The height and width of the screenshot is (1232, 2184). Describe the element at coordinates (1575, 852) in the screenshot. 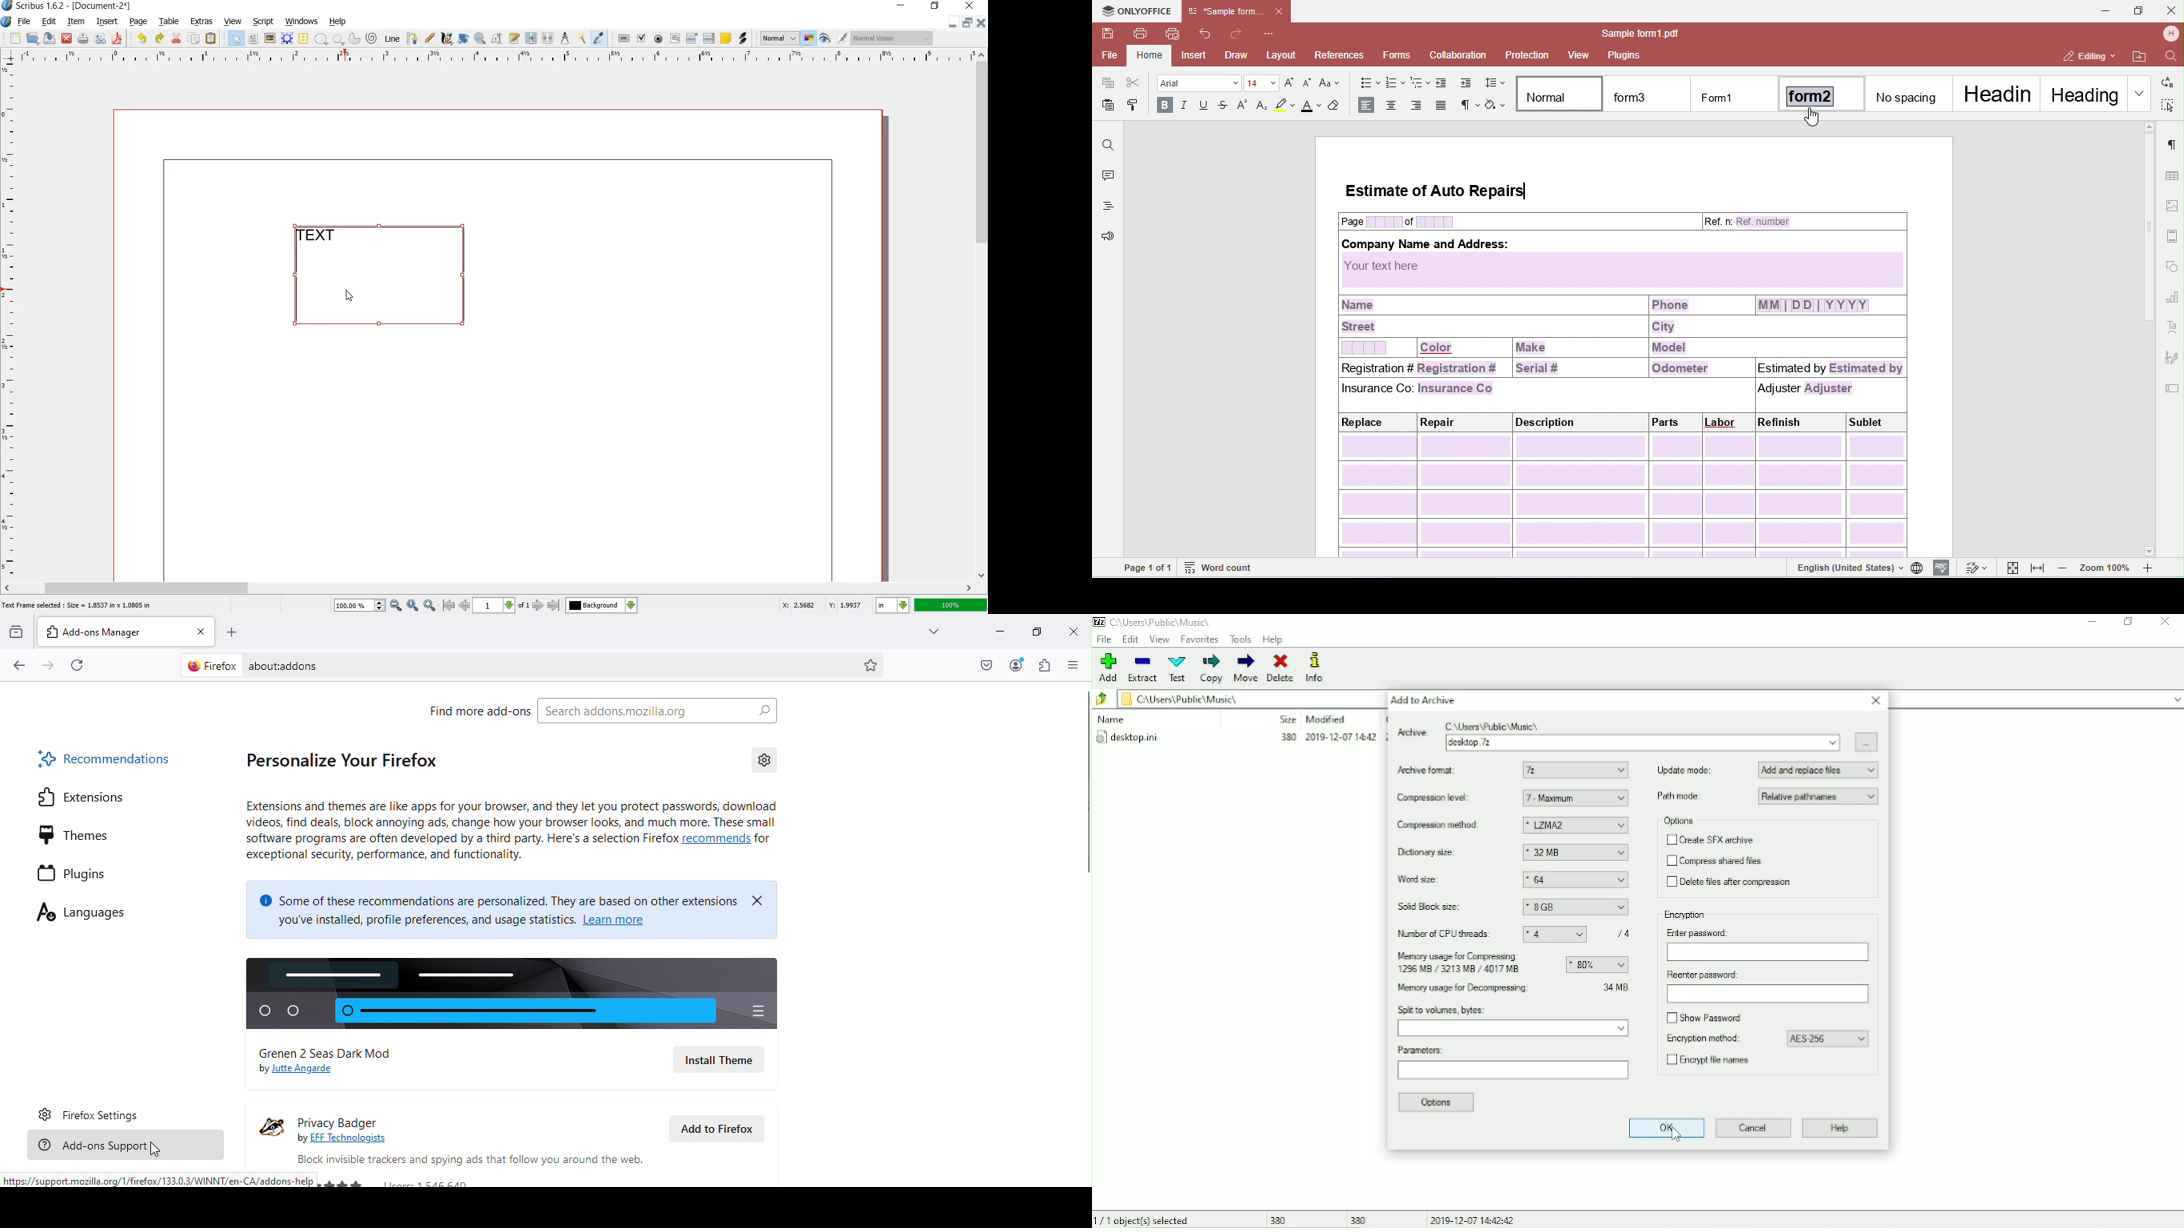

I see `16 MB` at that location.